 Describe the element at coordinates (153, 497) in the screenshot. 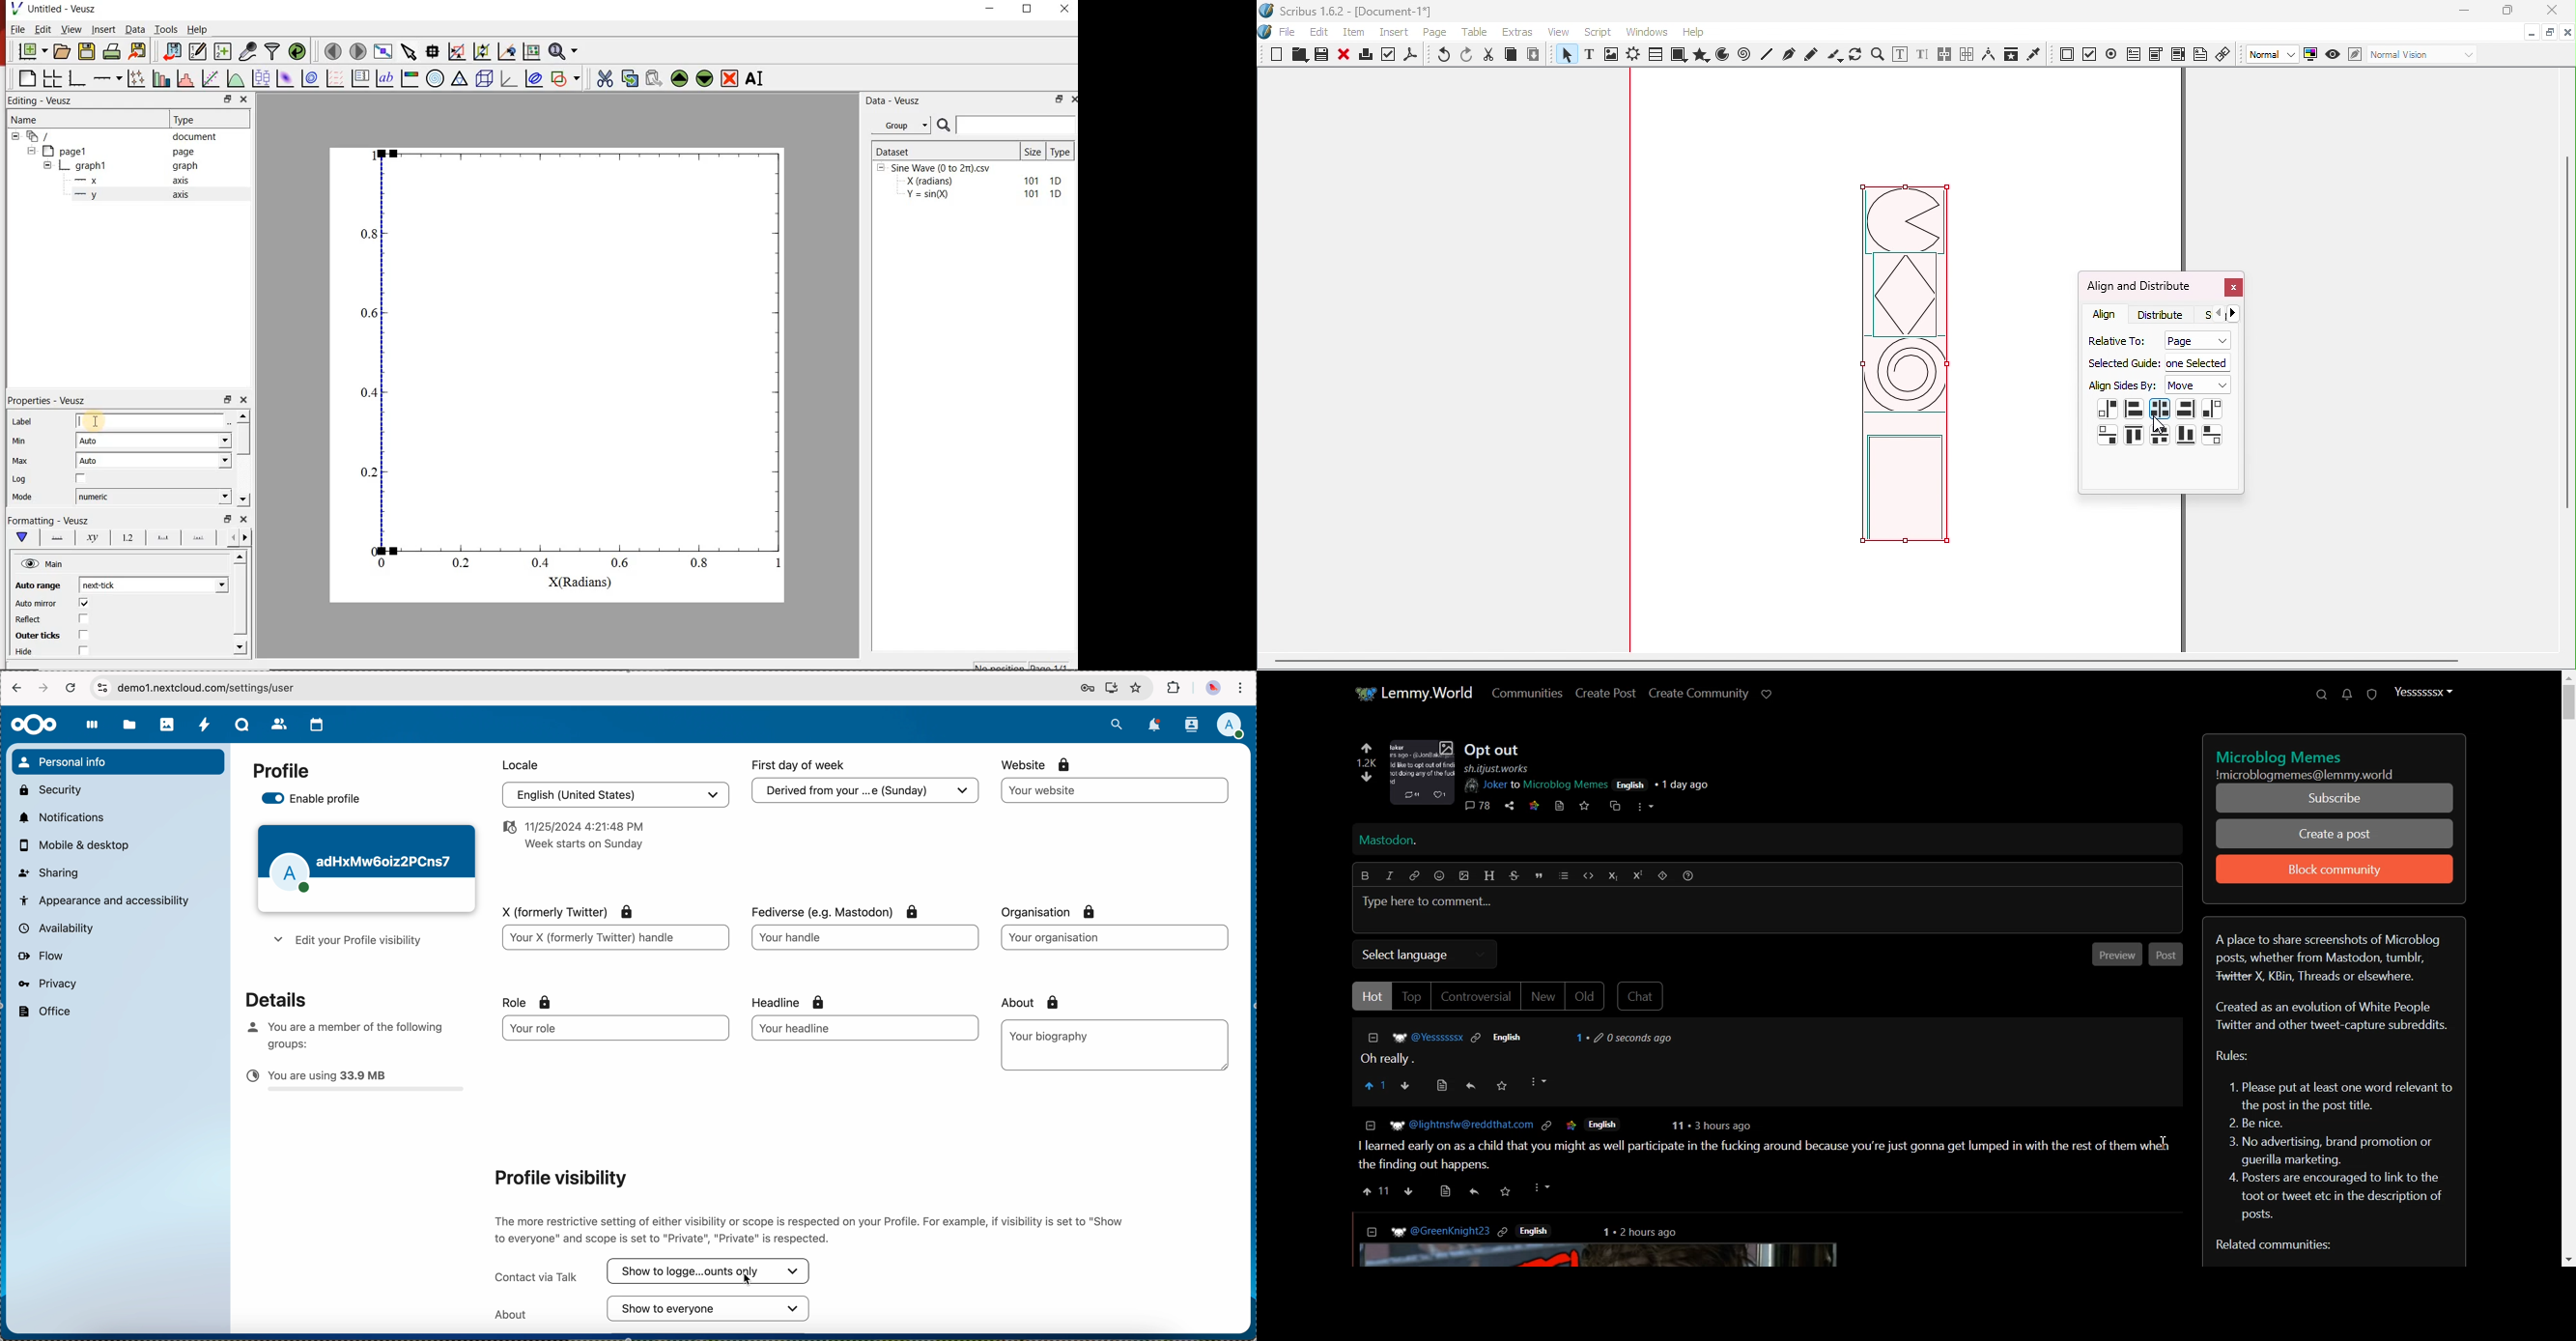

I see `Numeric` at that location.